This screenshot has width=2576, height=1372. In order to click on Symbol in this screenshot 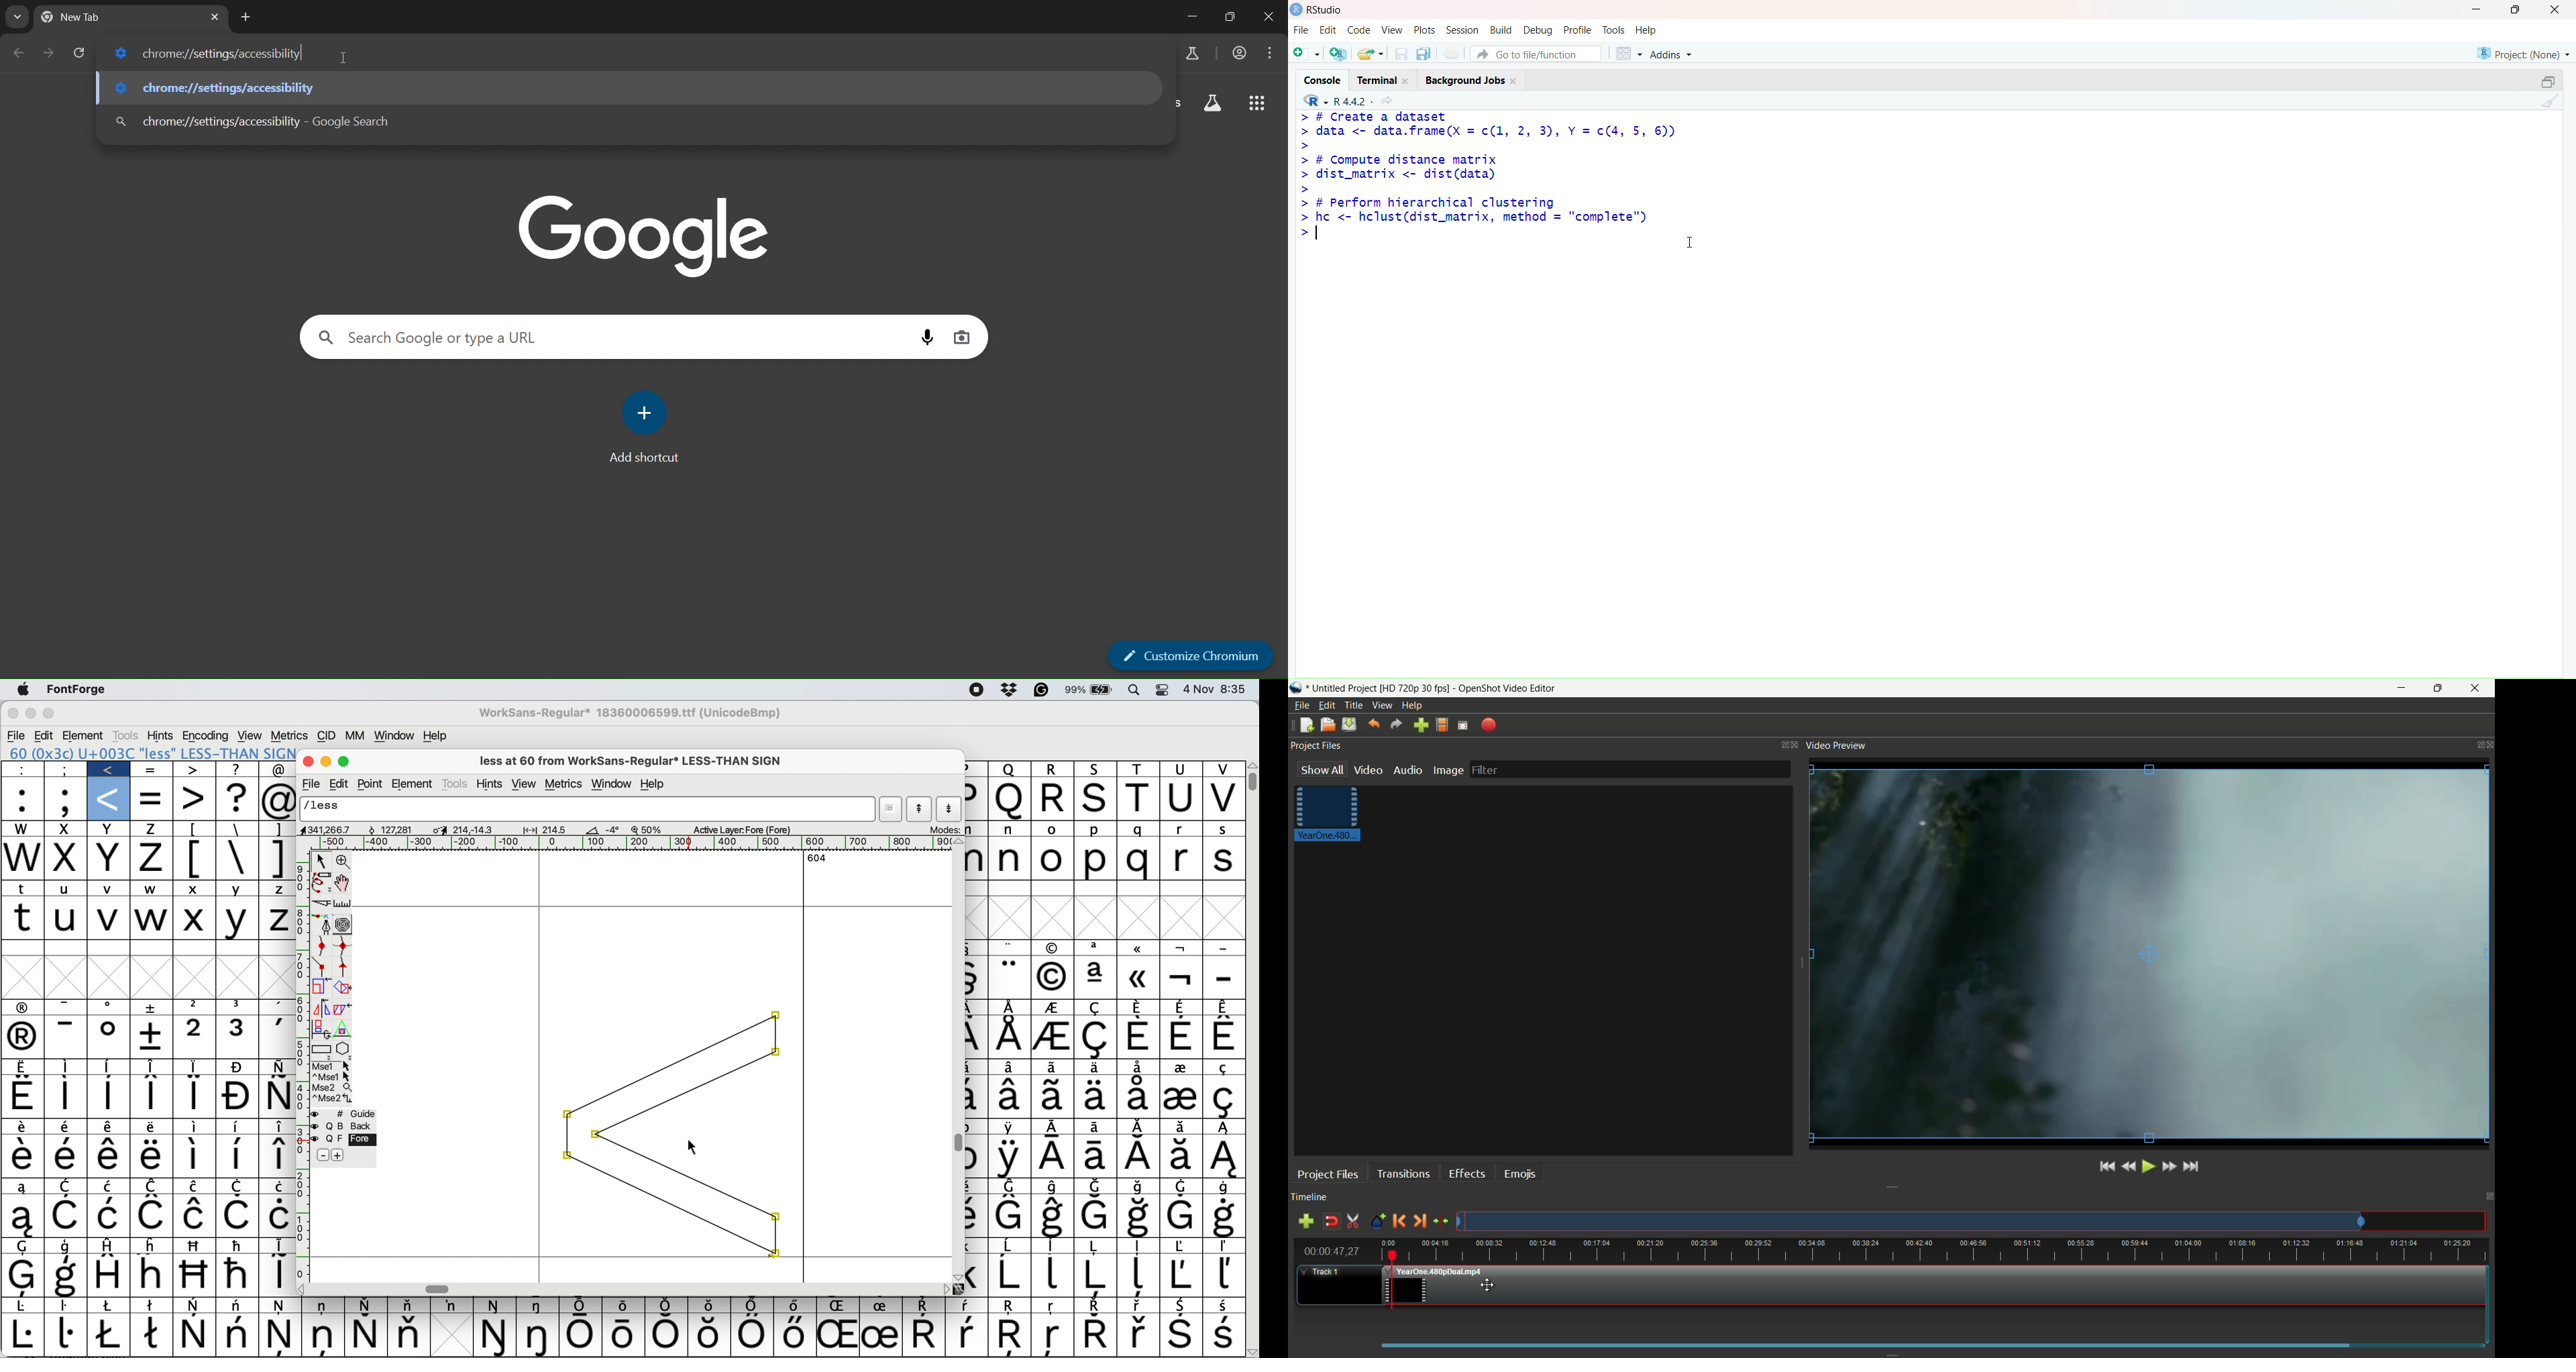, I will do `click(1140, 1127)`.